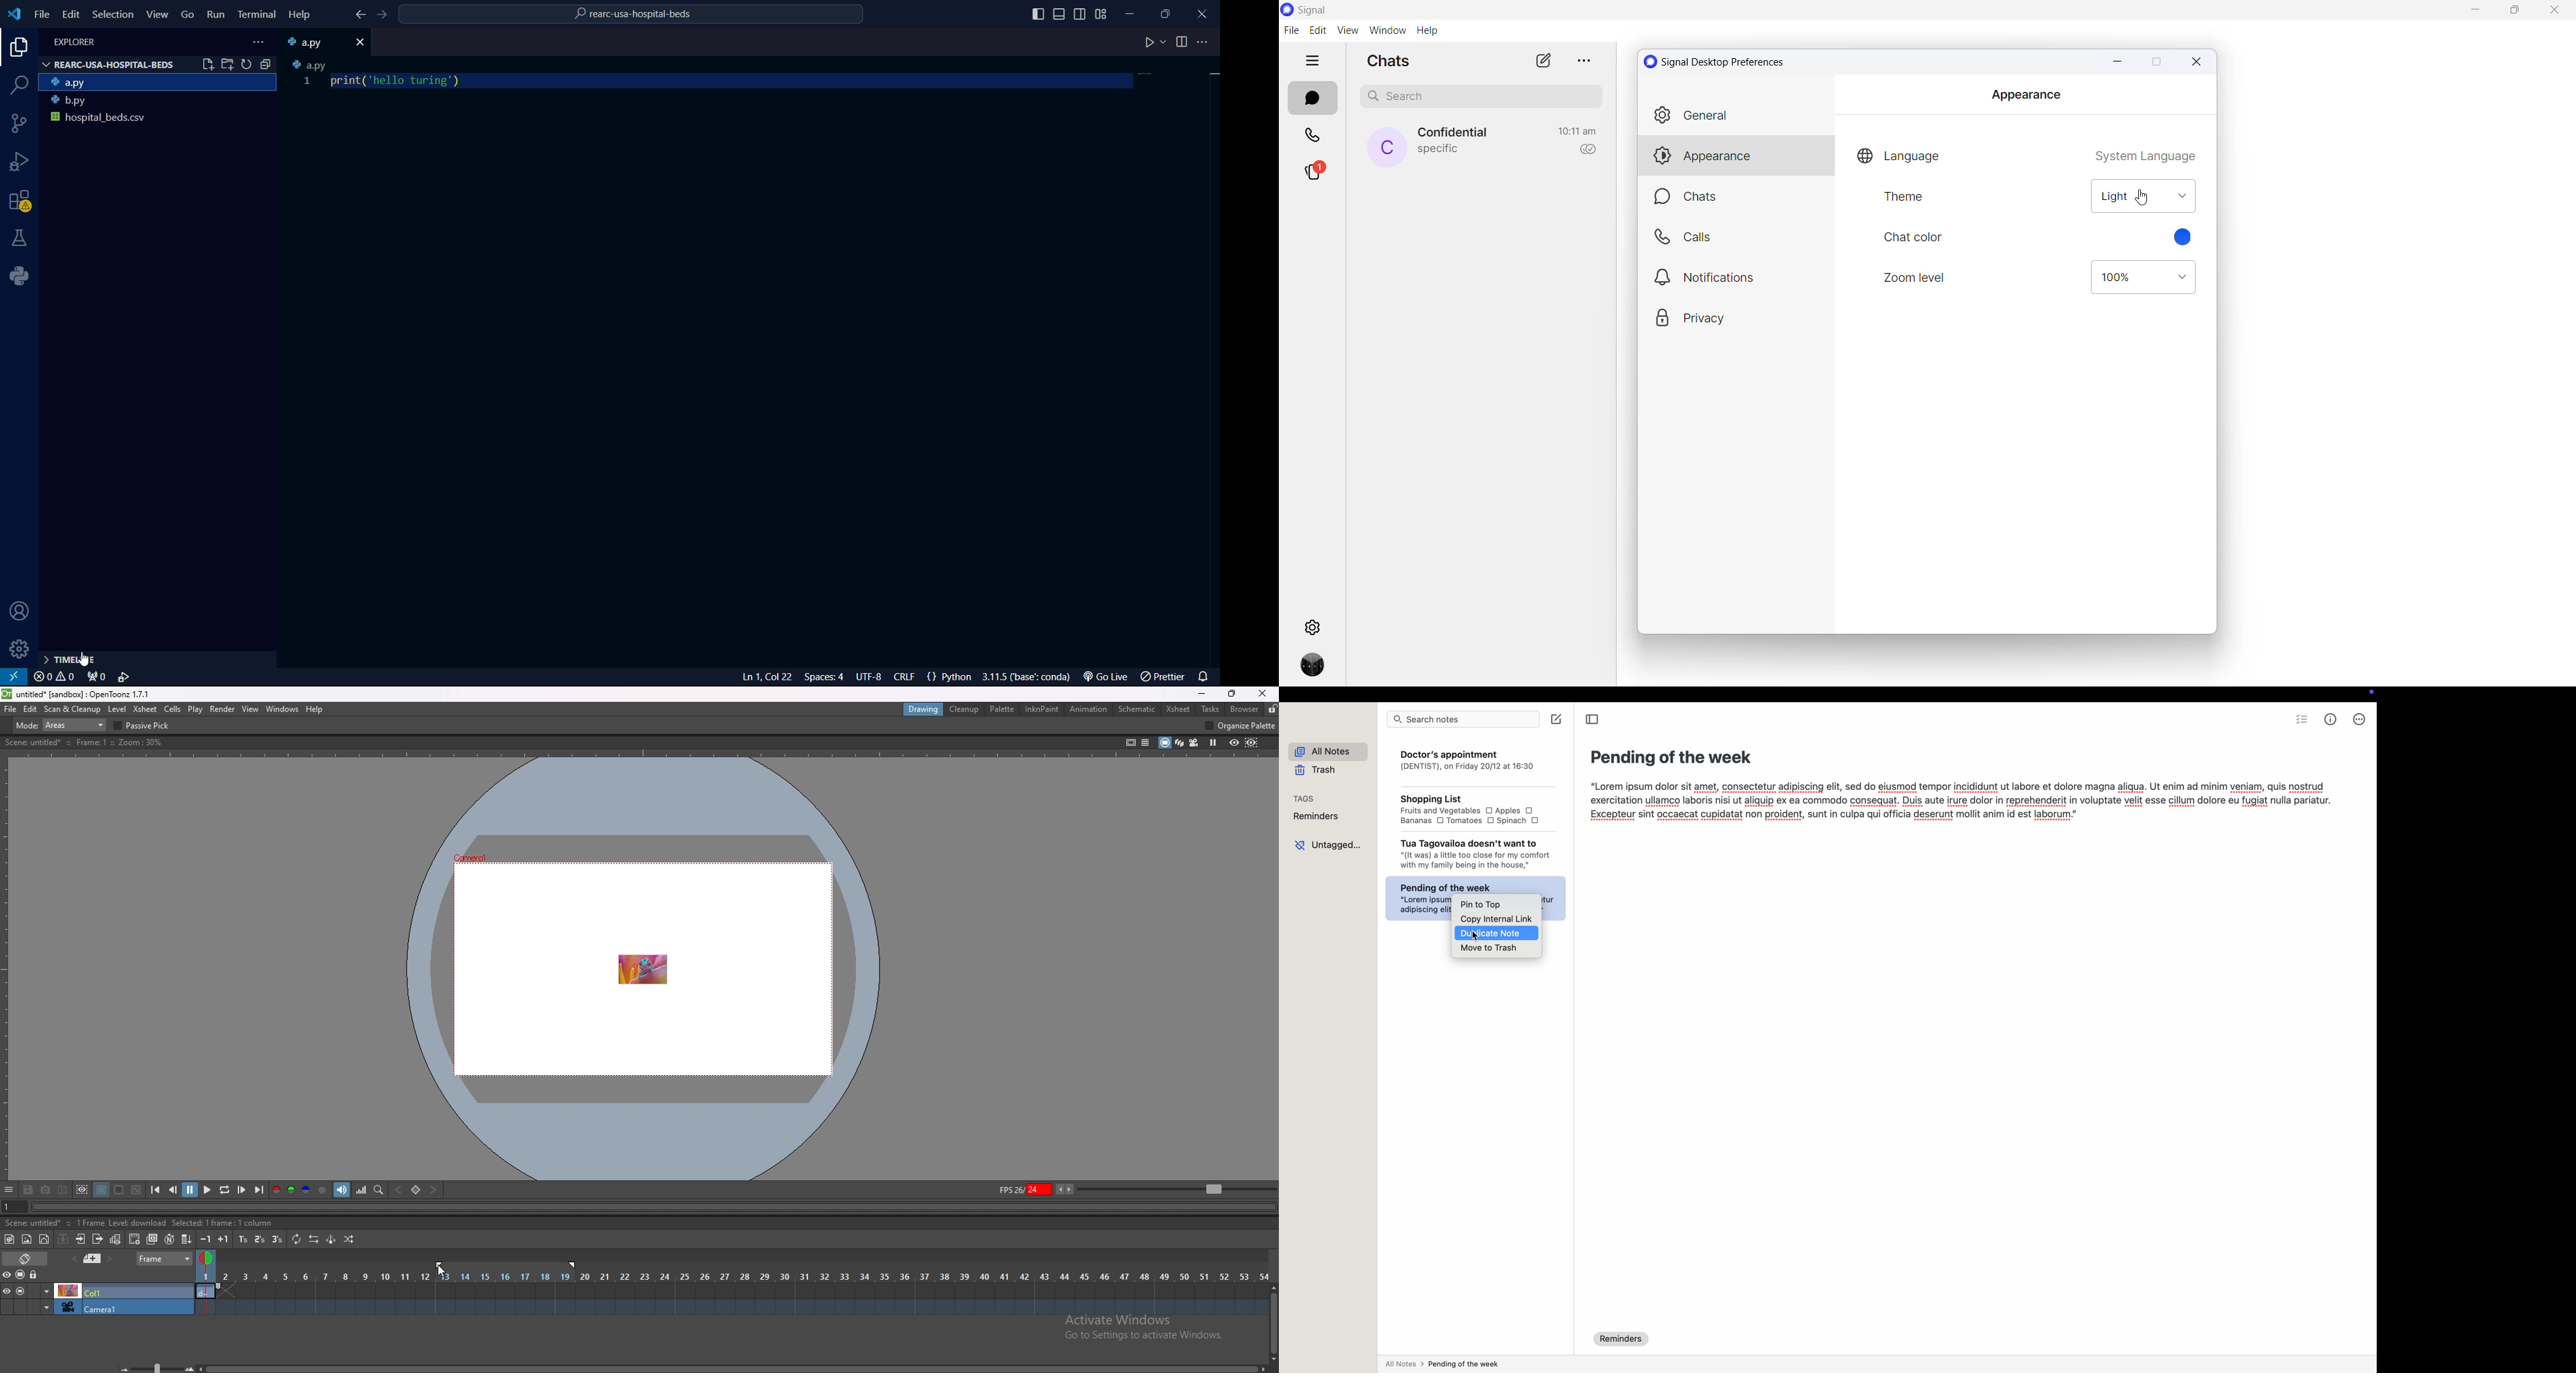 The width and height of the screenshot is (2576, 1400). Describe the element at coordinates (2145, 153) in the screenshot. I see `system language` at that location.